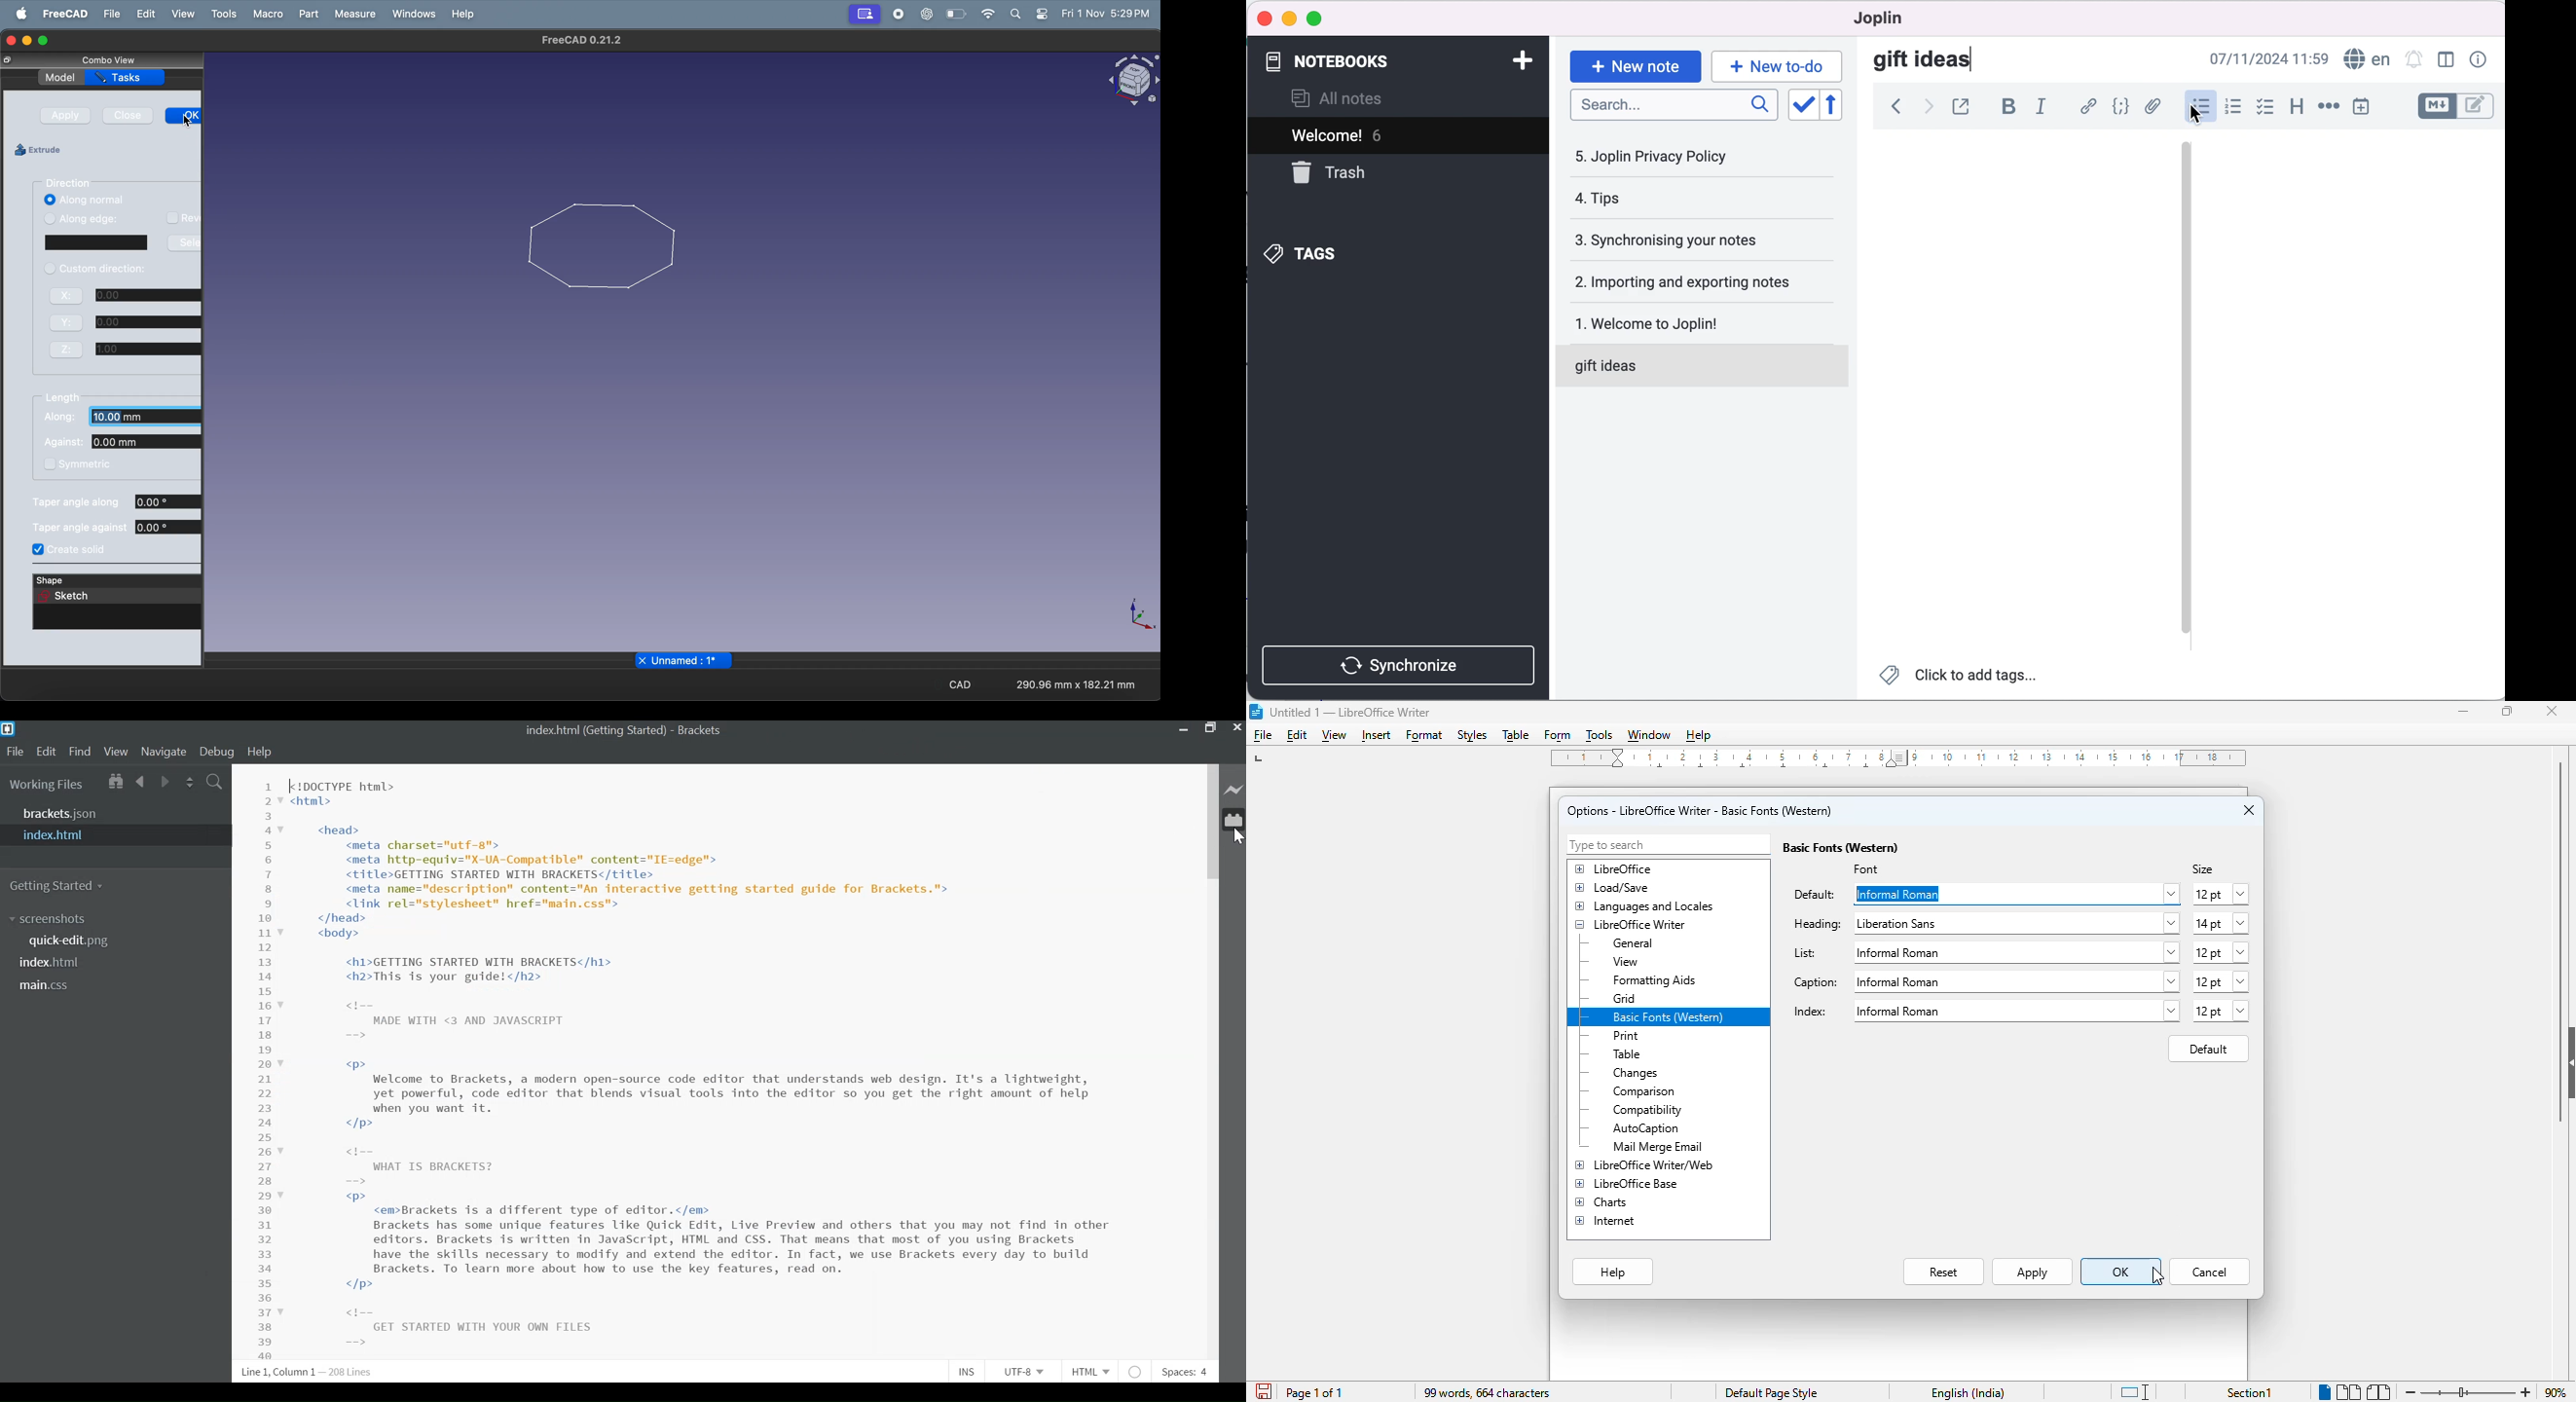 The image size is (2576, 1428). I want to click on basic fonts (western), so click(1669, 1017).